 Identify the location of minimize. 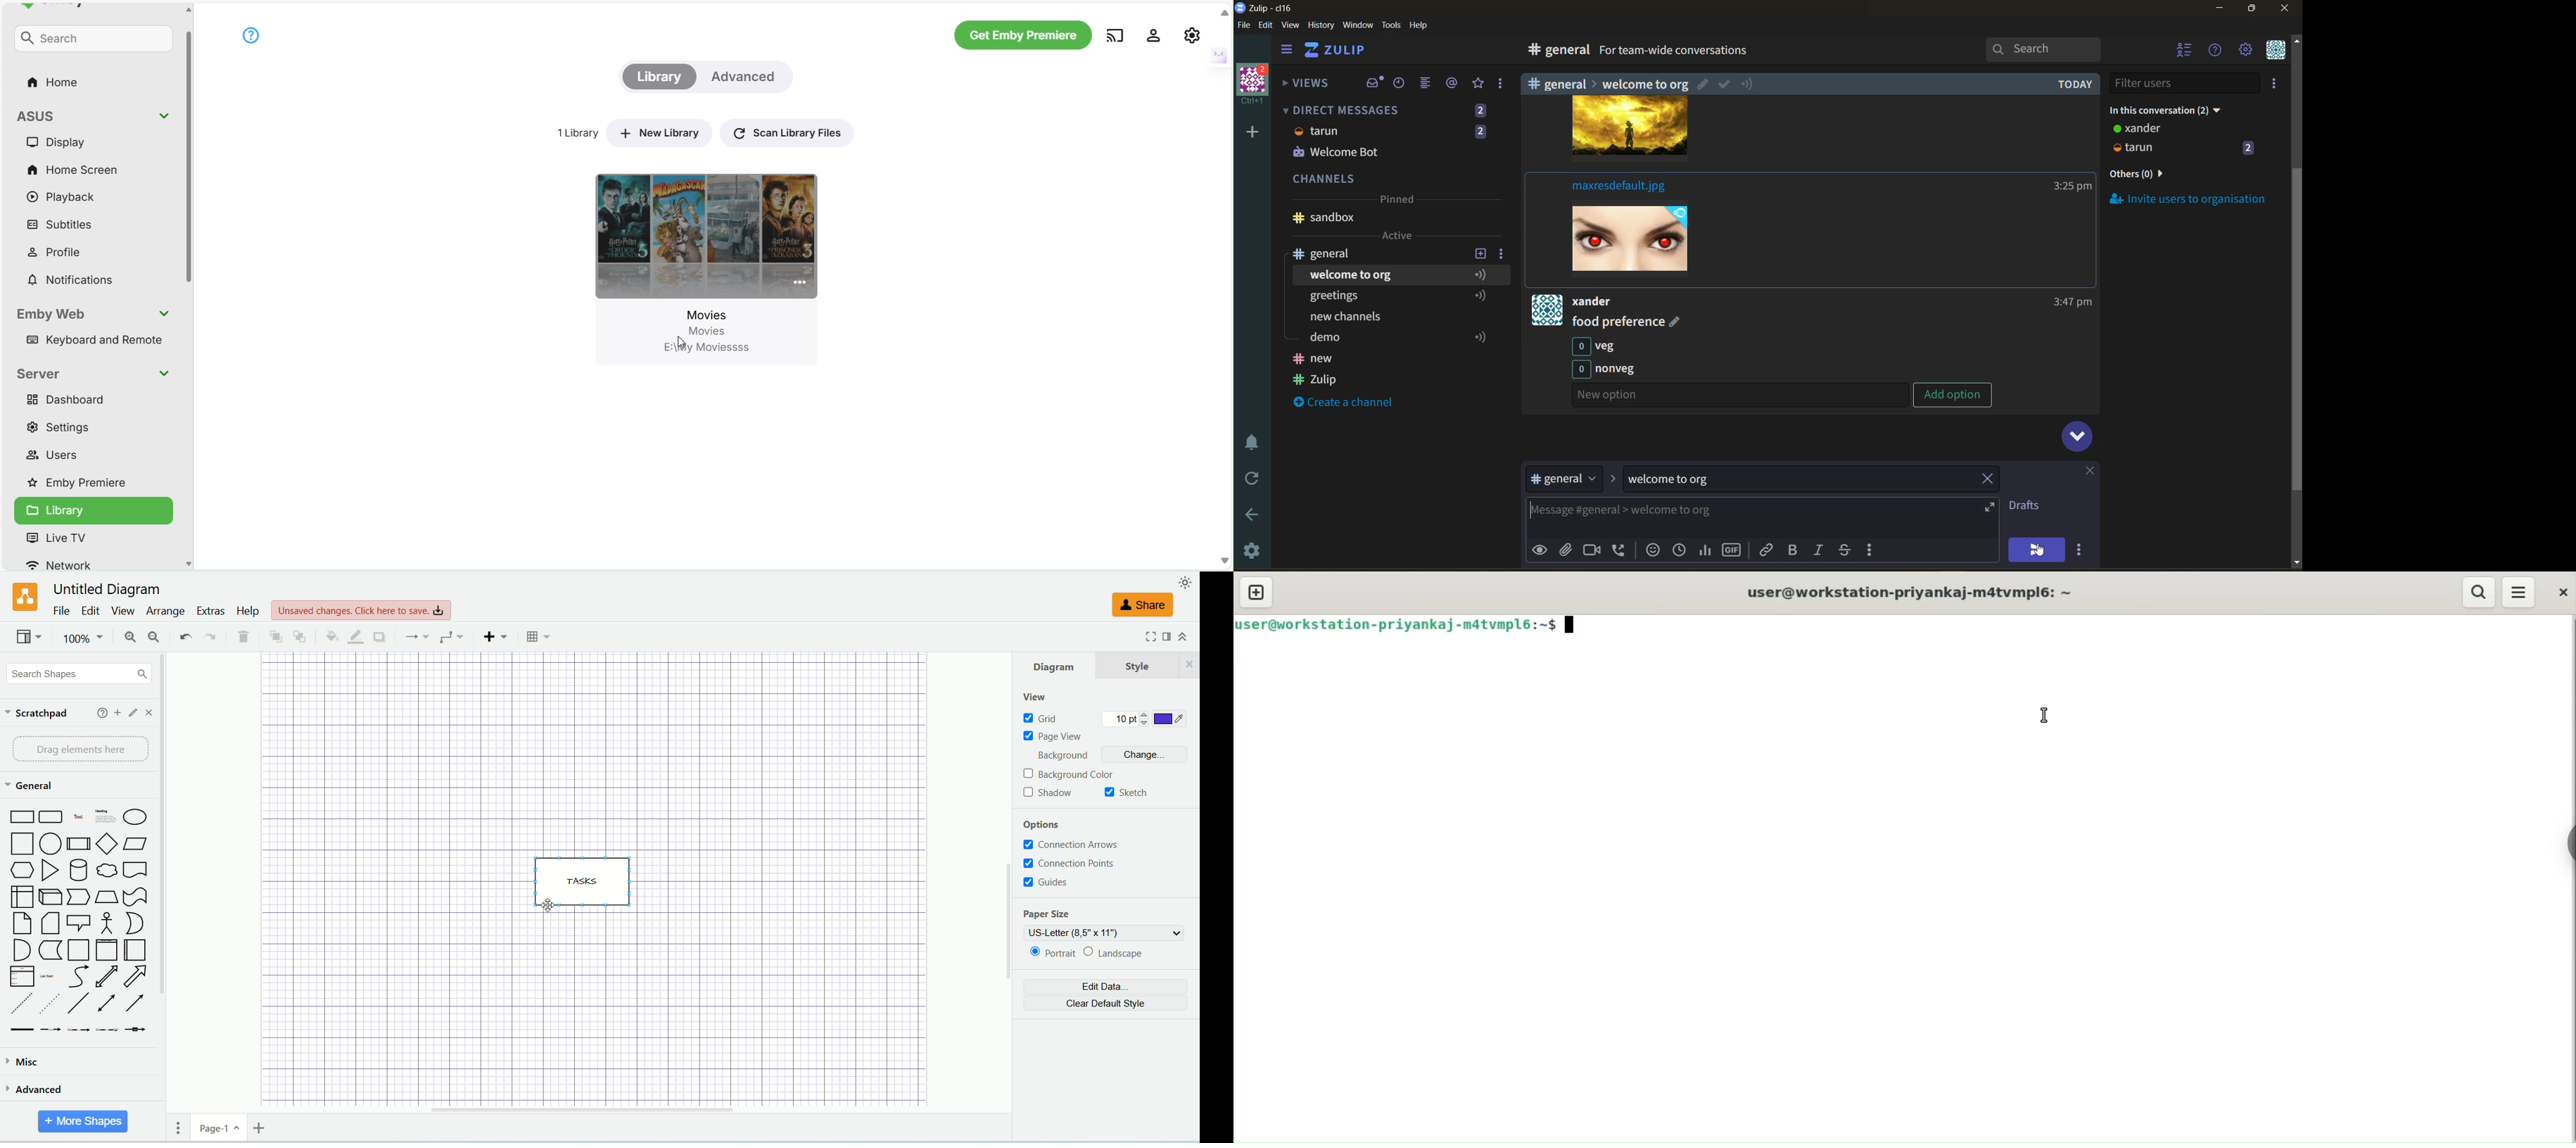
(2220, 10).